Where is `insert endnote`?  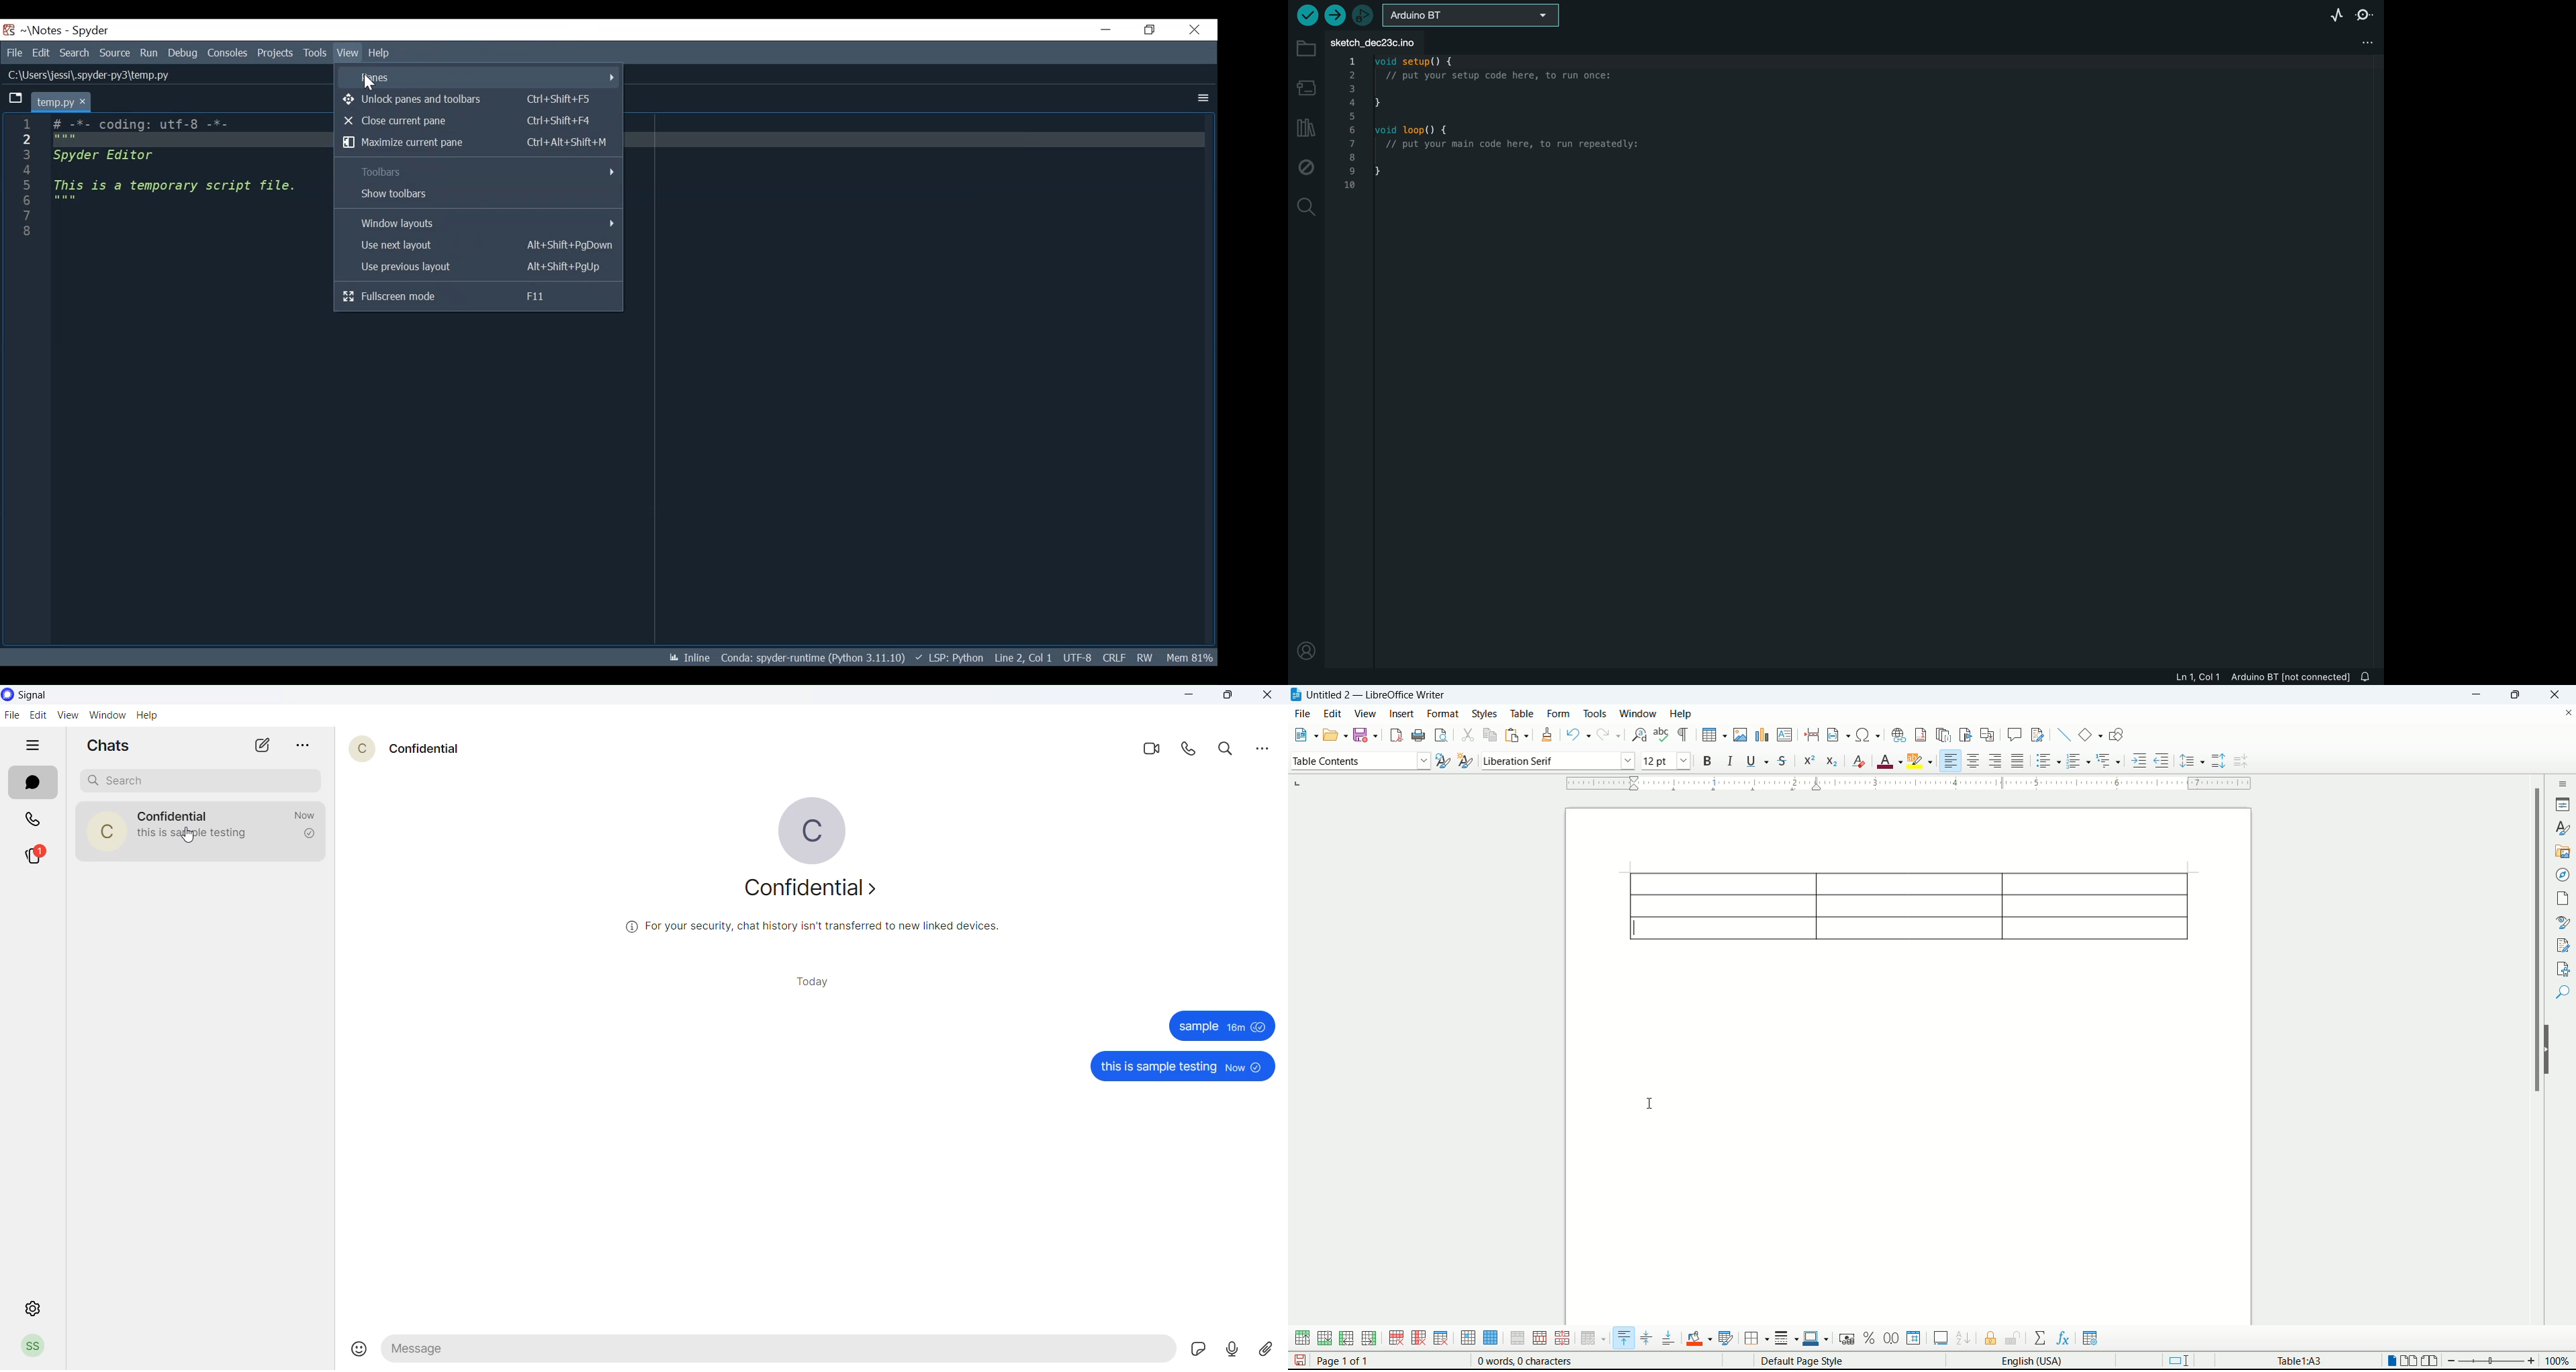 insert endnote is located at coordinates (1943, 733).